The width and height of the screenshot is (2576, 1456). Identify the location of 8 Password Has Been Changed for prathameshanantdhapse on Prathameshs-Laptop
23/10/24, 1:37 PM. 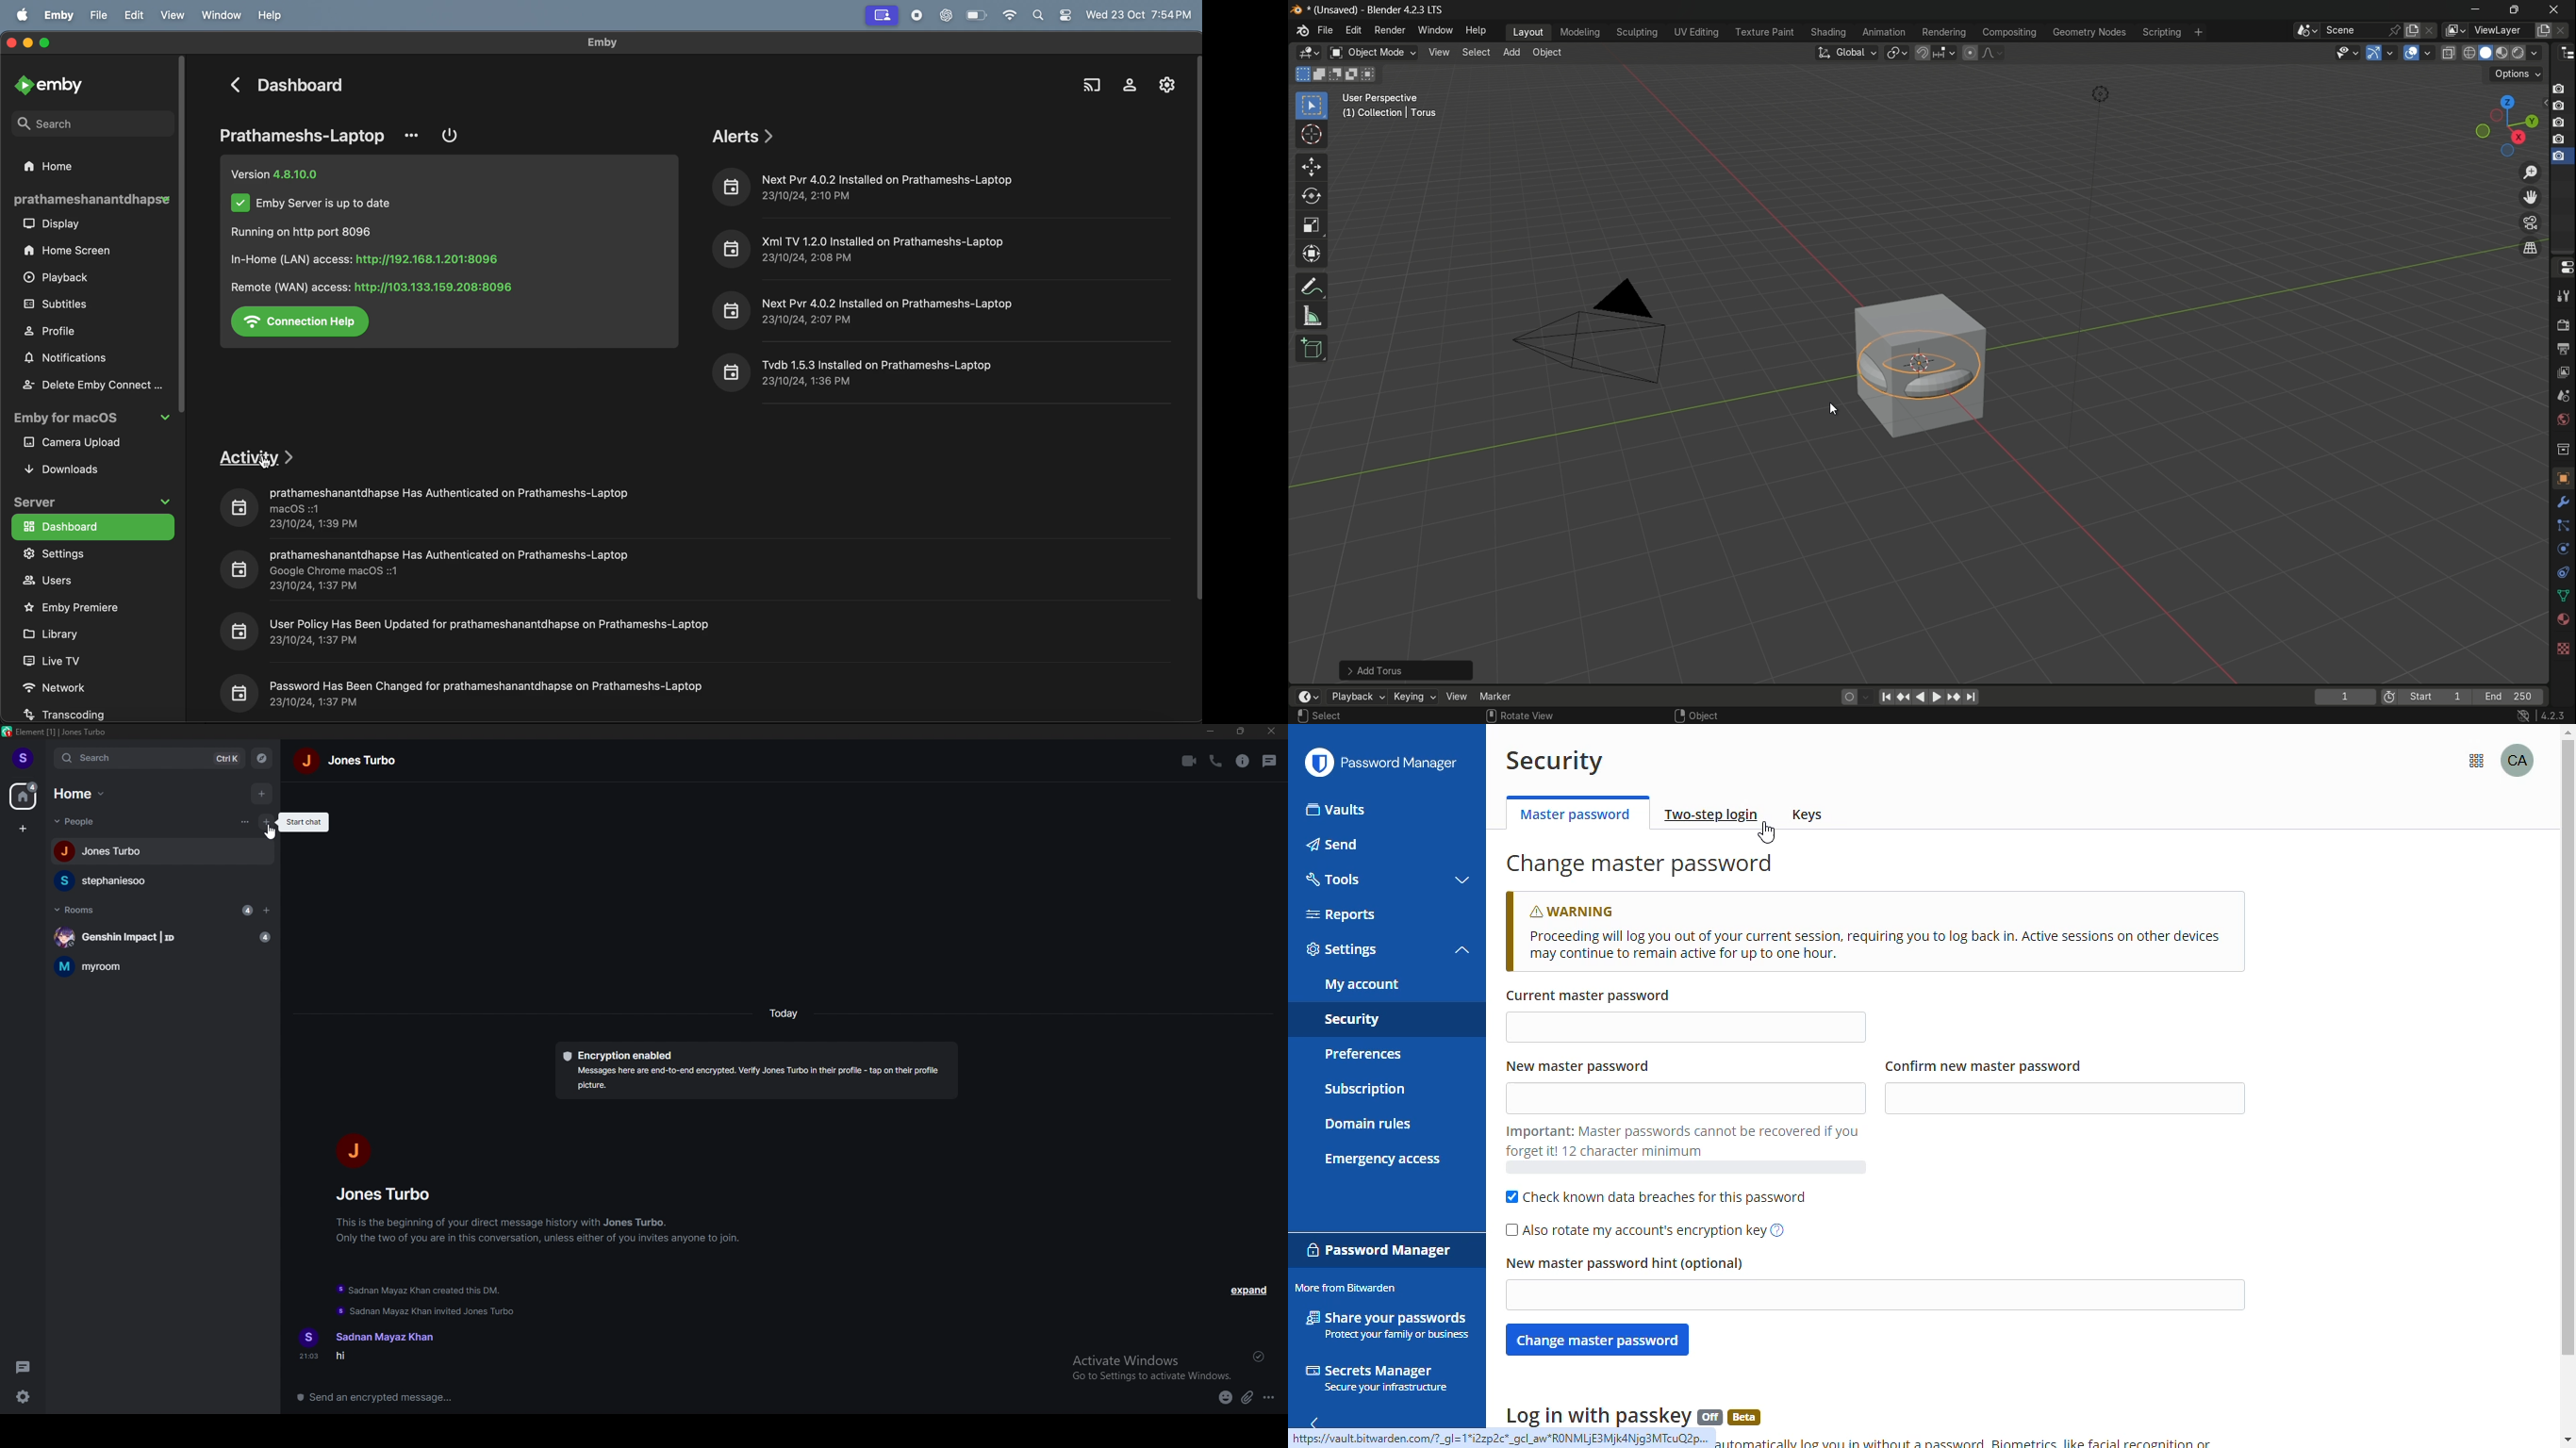
(465, 690).